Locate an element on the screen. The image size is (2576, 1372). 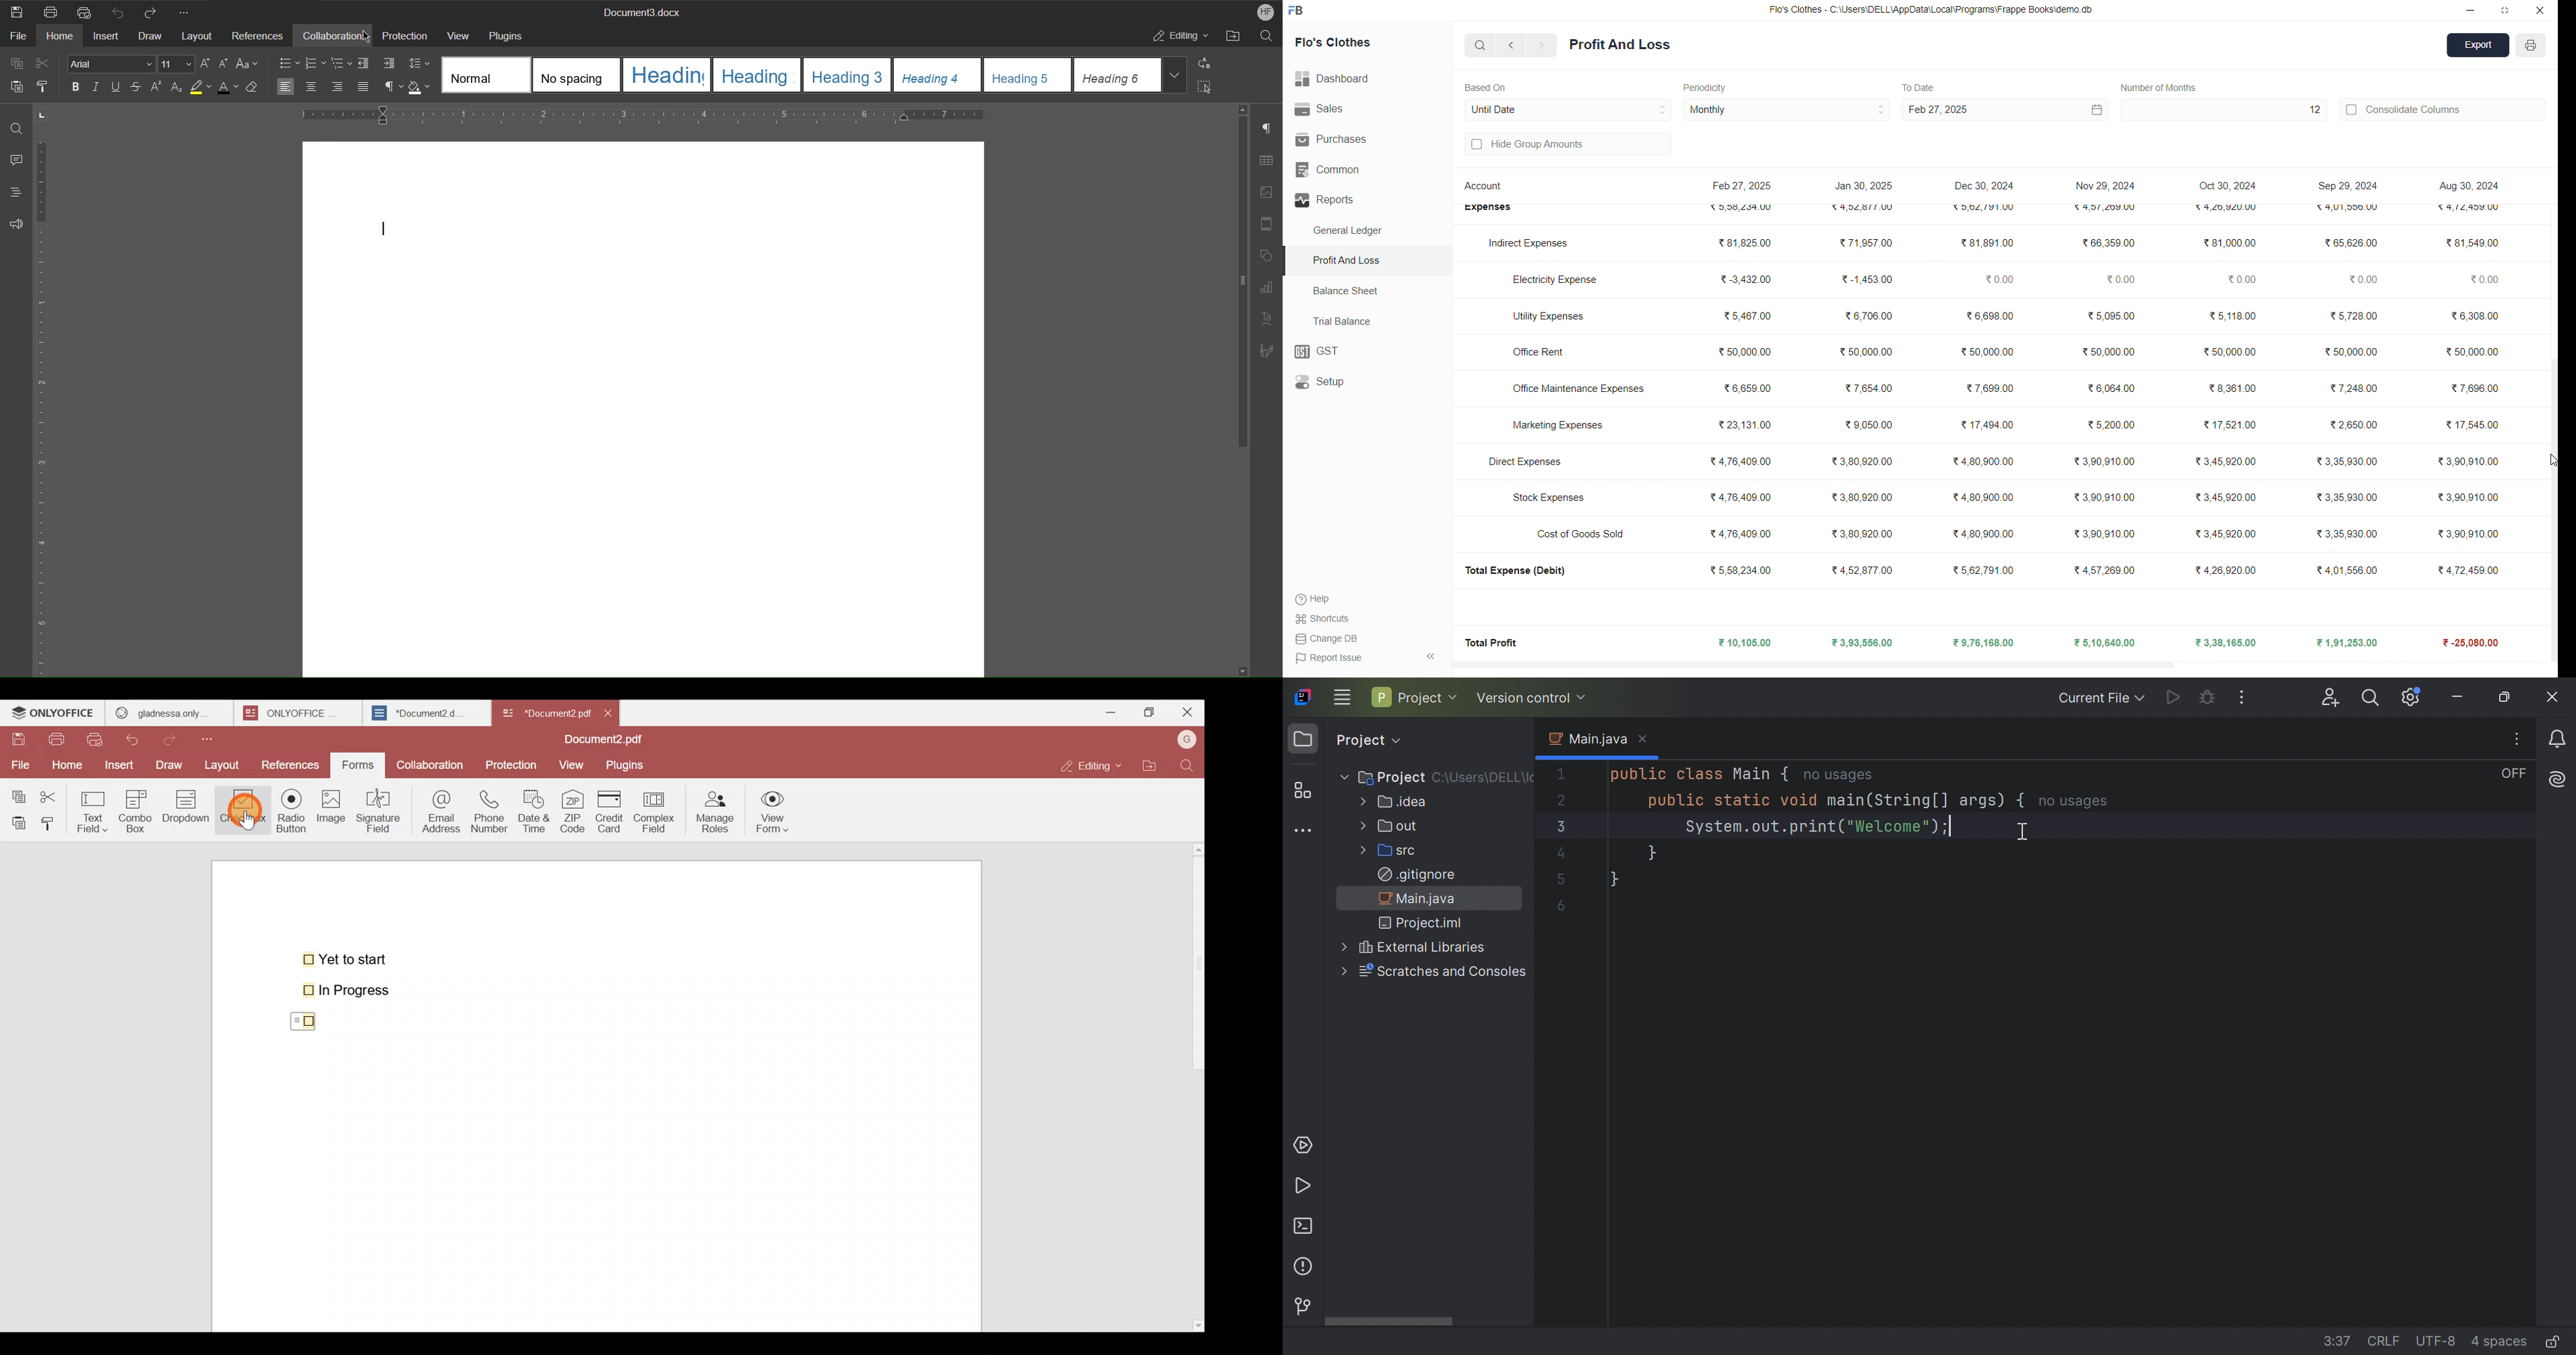
₹1752100 is located at coordinates (2232, 425).